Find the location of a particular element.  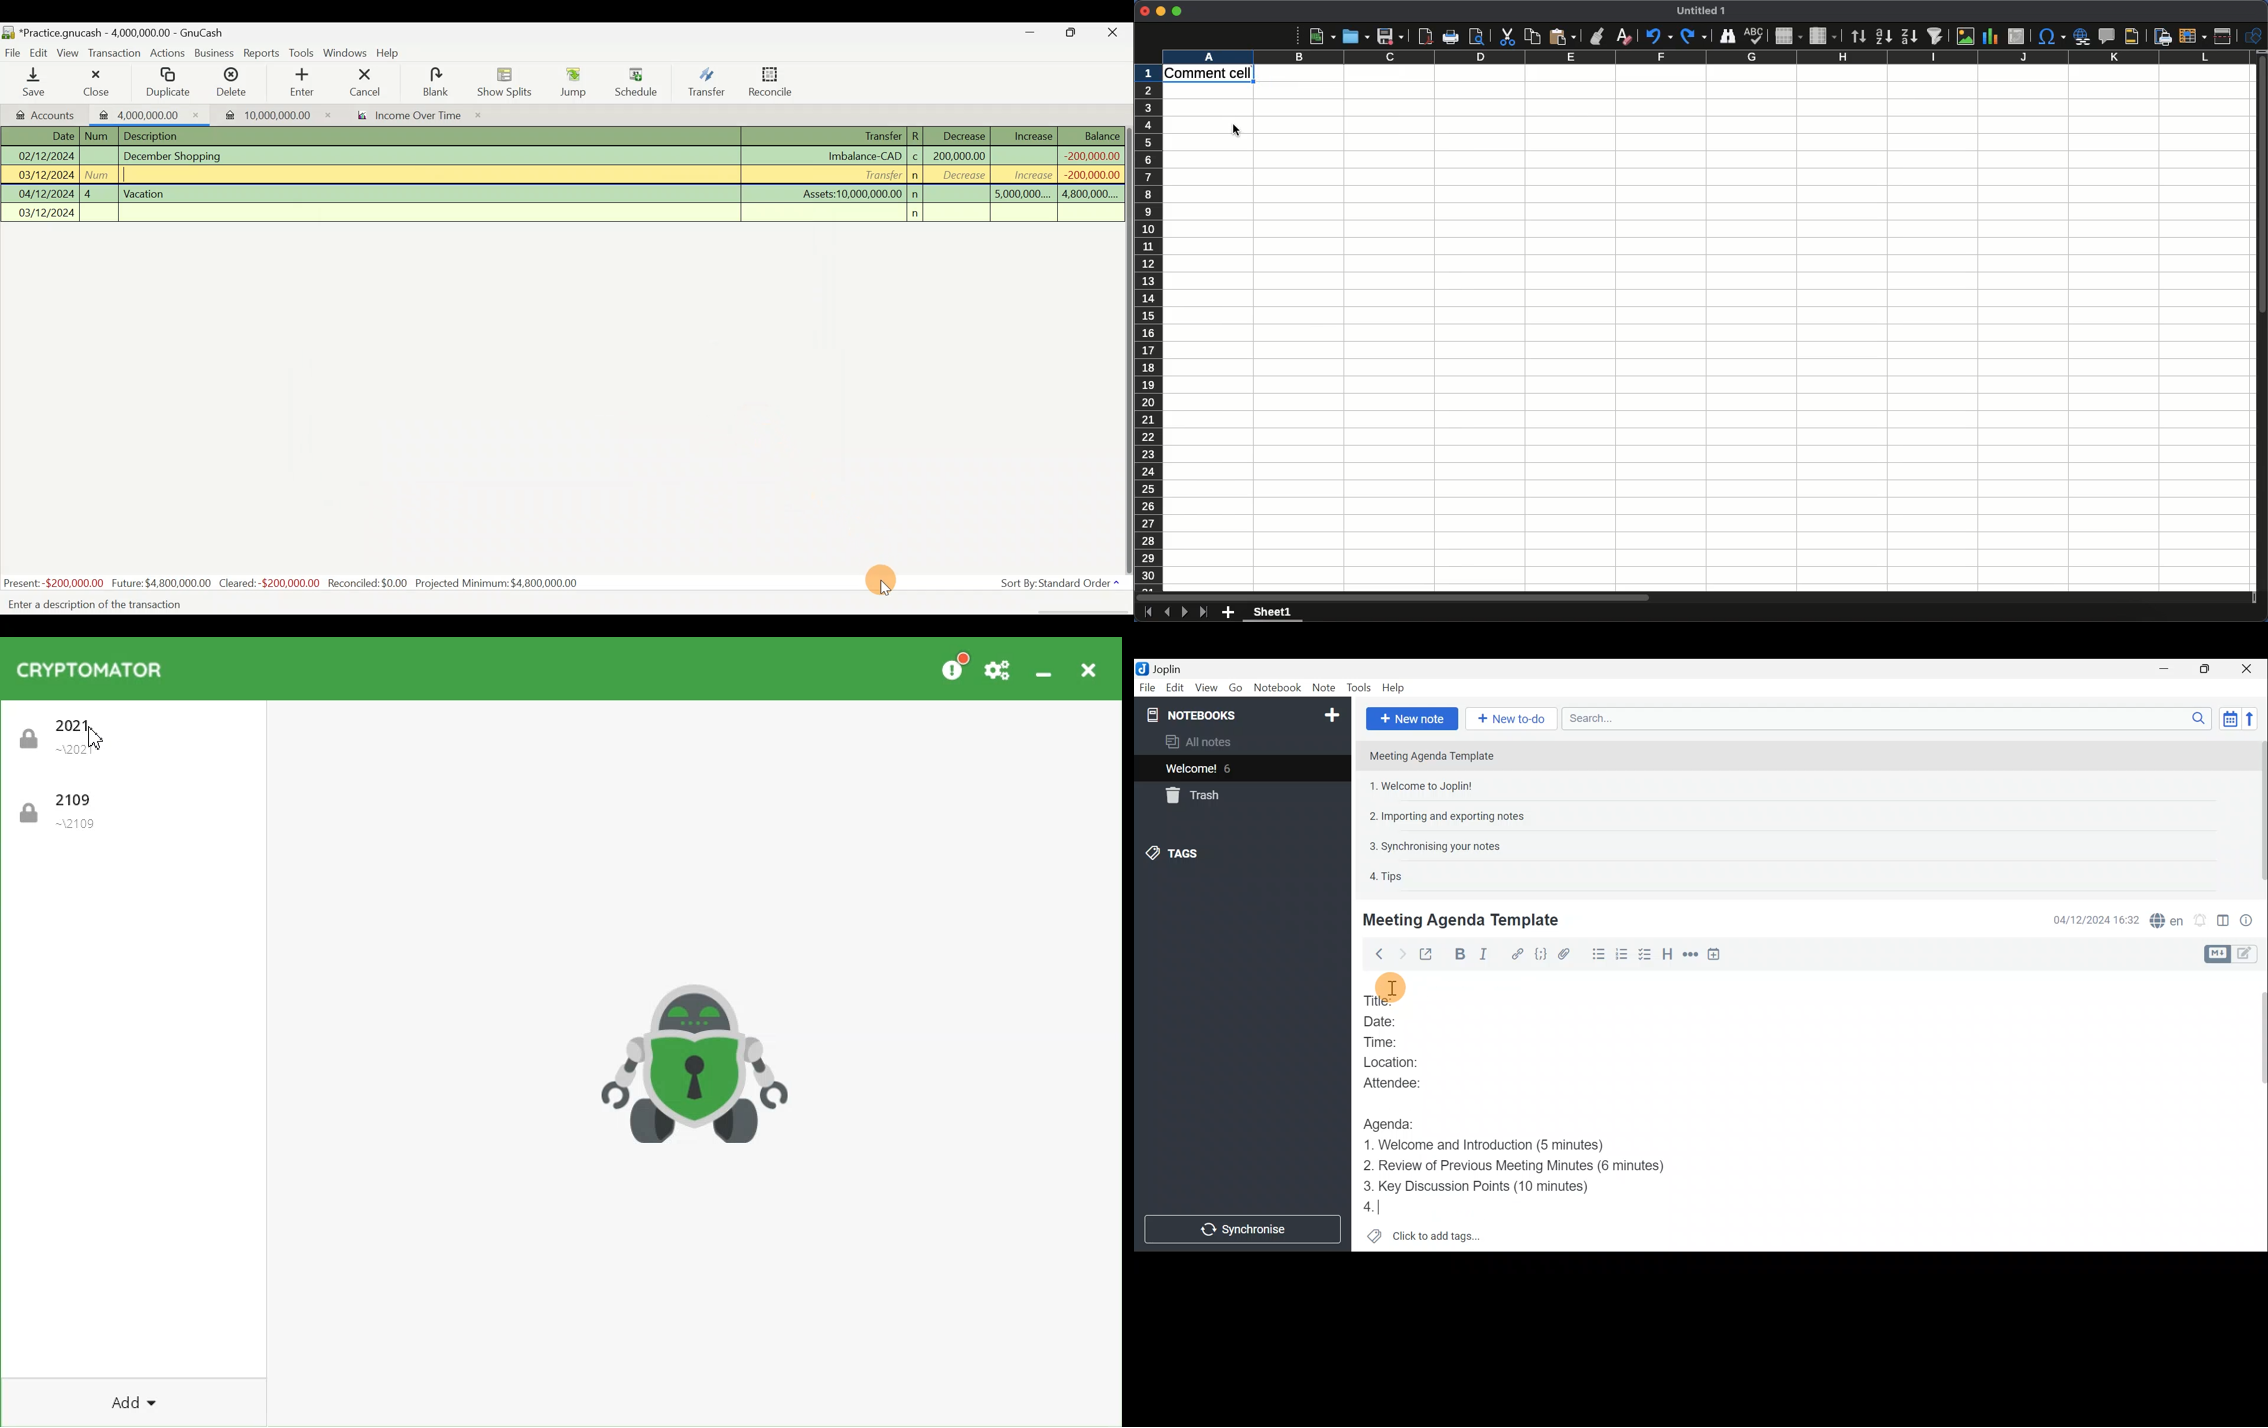

4. Tips is located at coordinates (1387, 876).